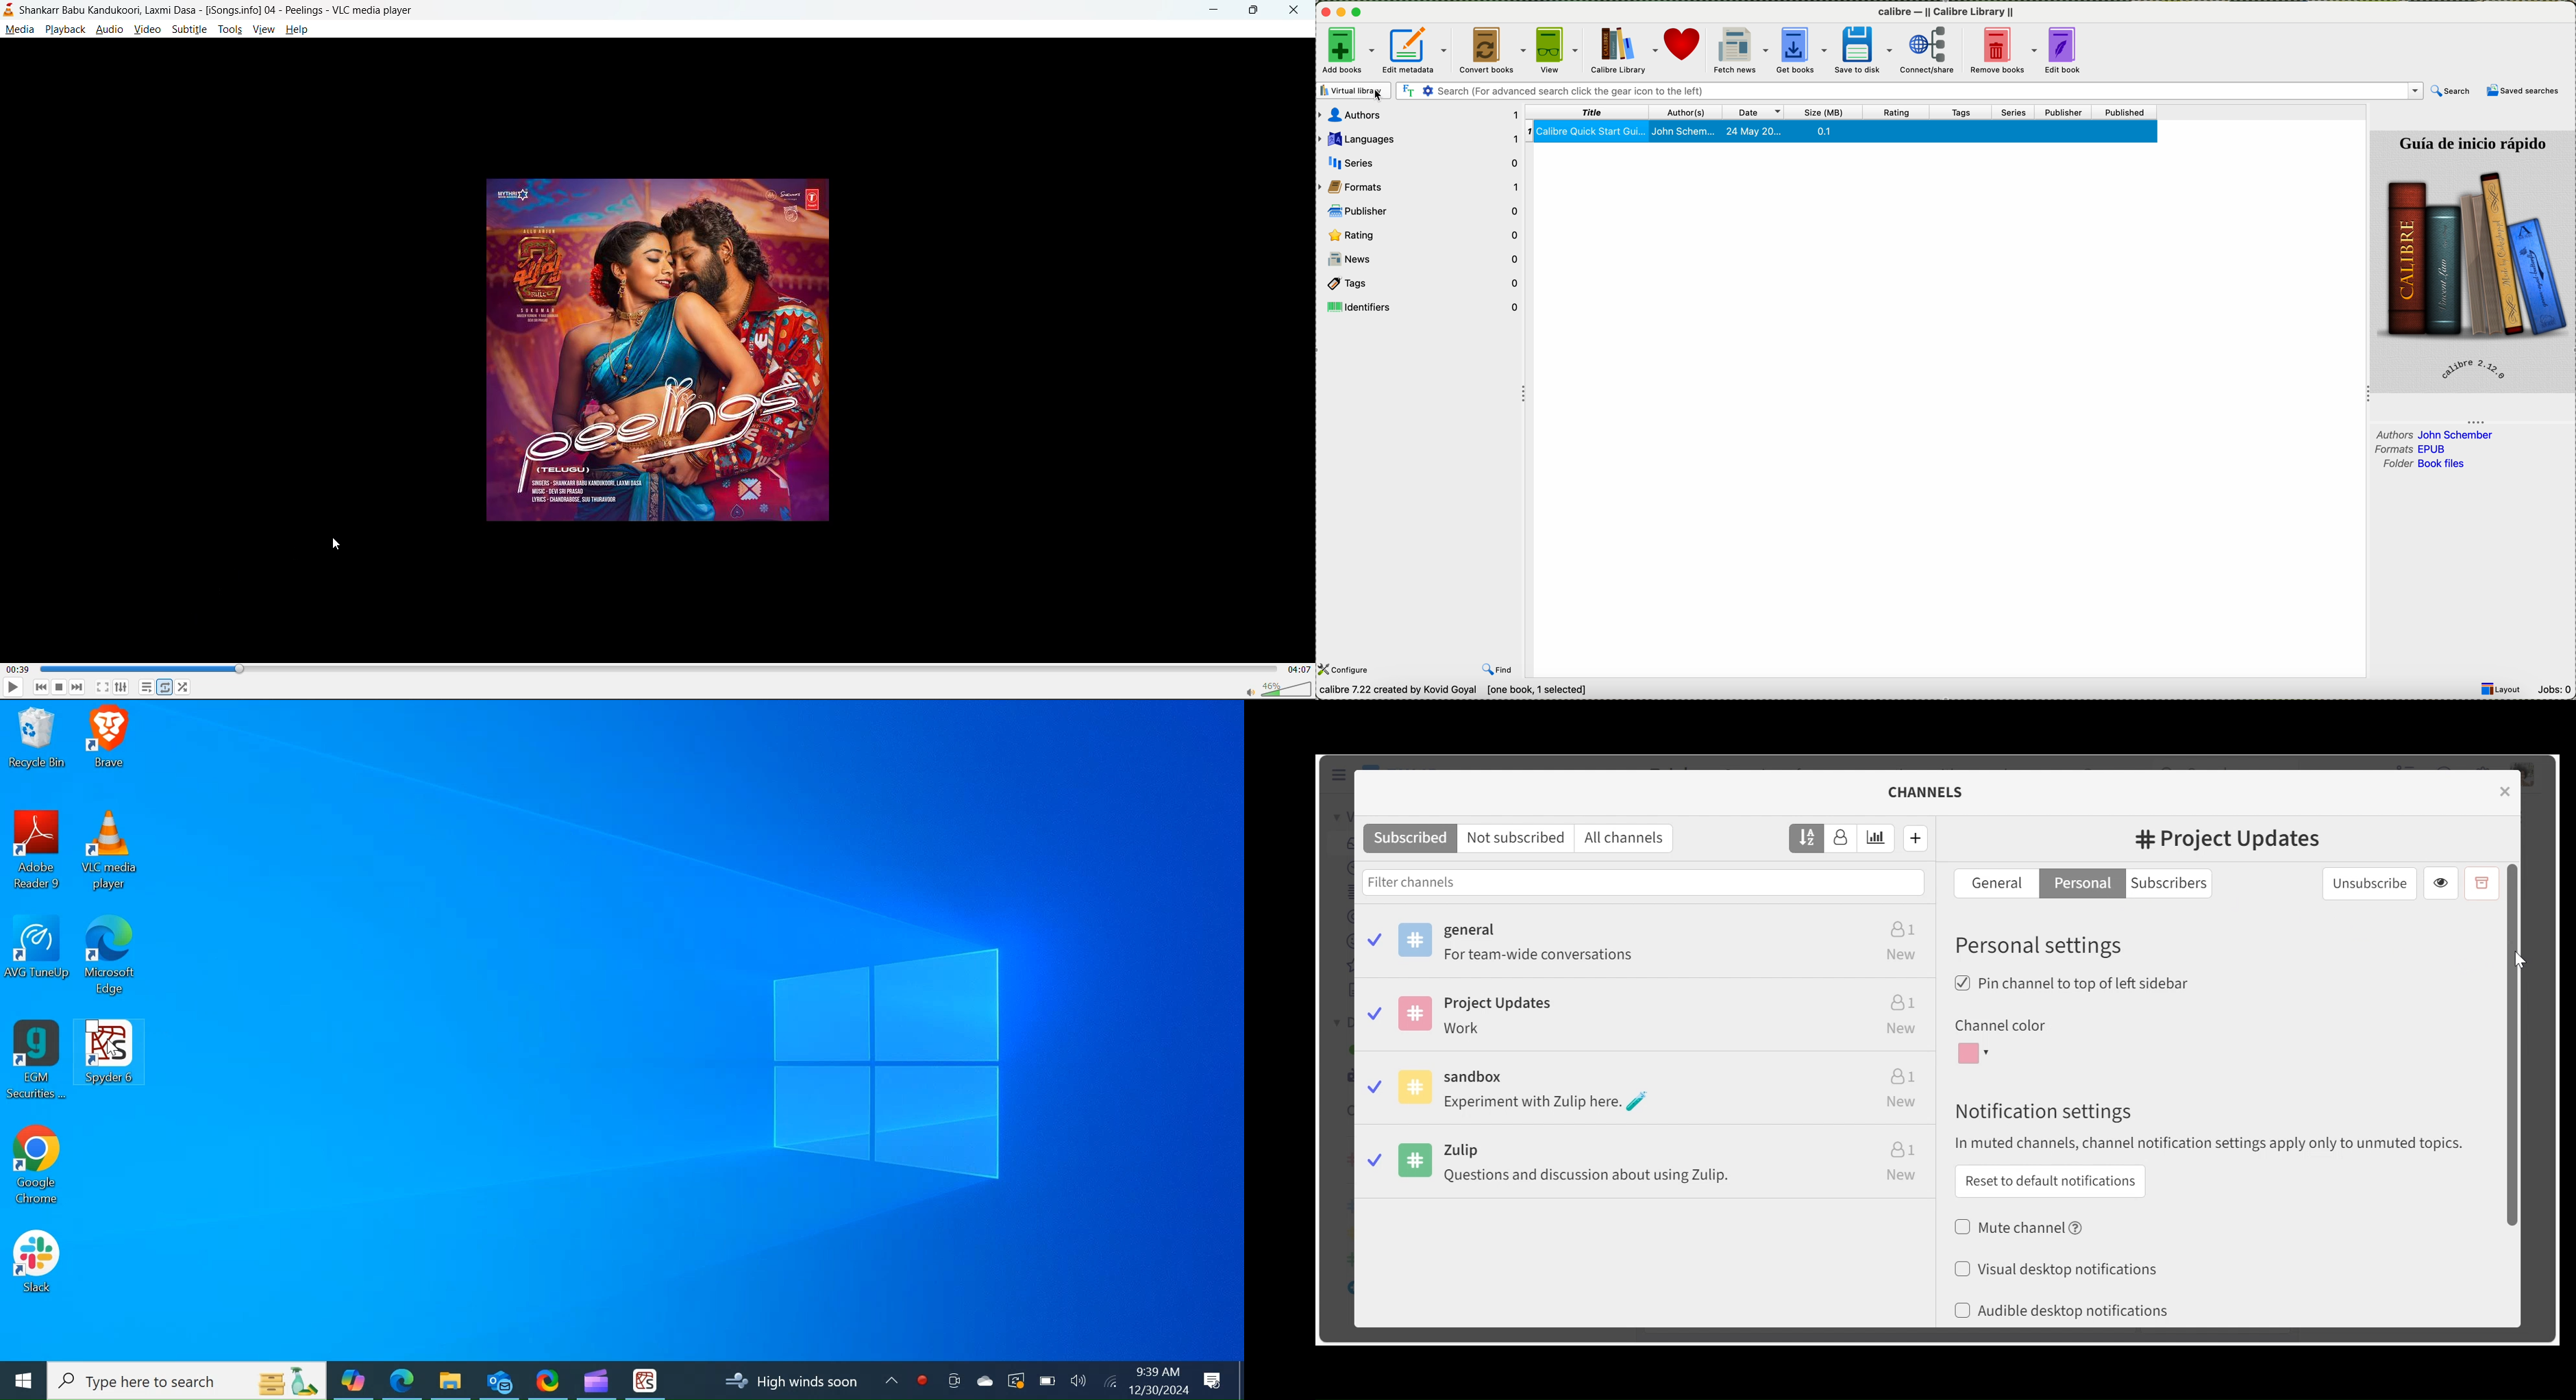 The height and width of the screenshot is (1400, 2576). What do you see at coordinates (22, 1381) in the screenshot?
I see `start` at bounding box center [22, 1381].